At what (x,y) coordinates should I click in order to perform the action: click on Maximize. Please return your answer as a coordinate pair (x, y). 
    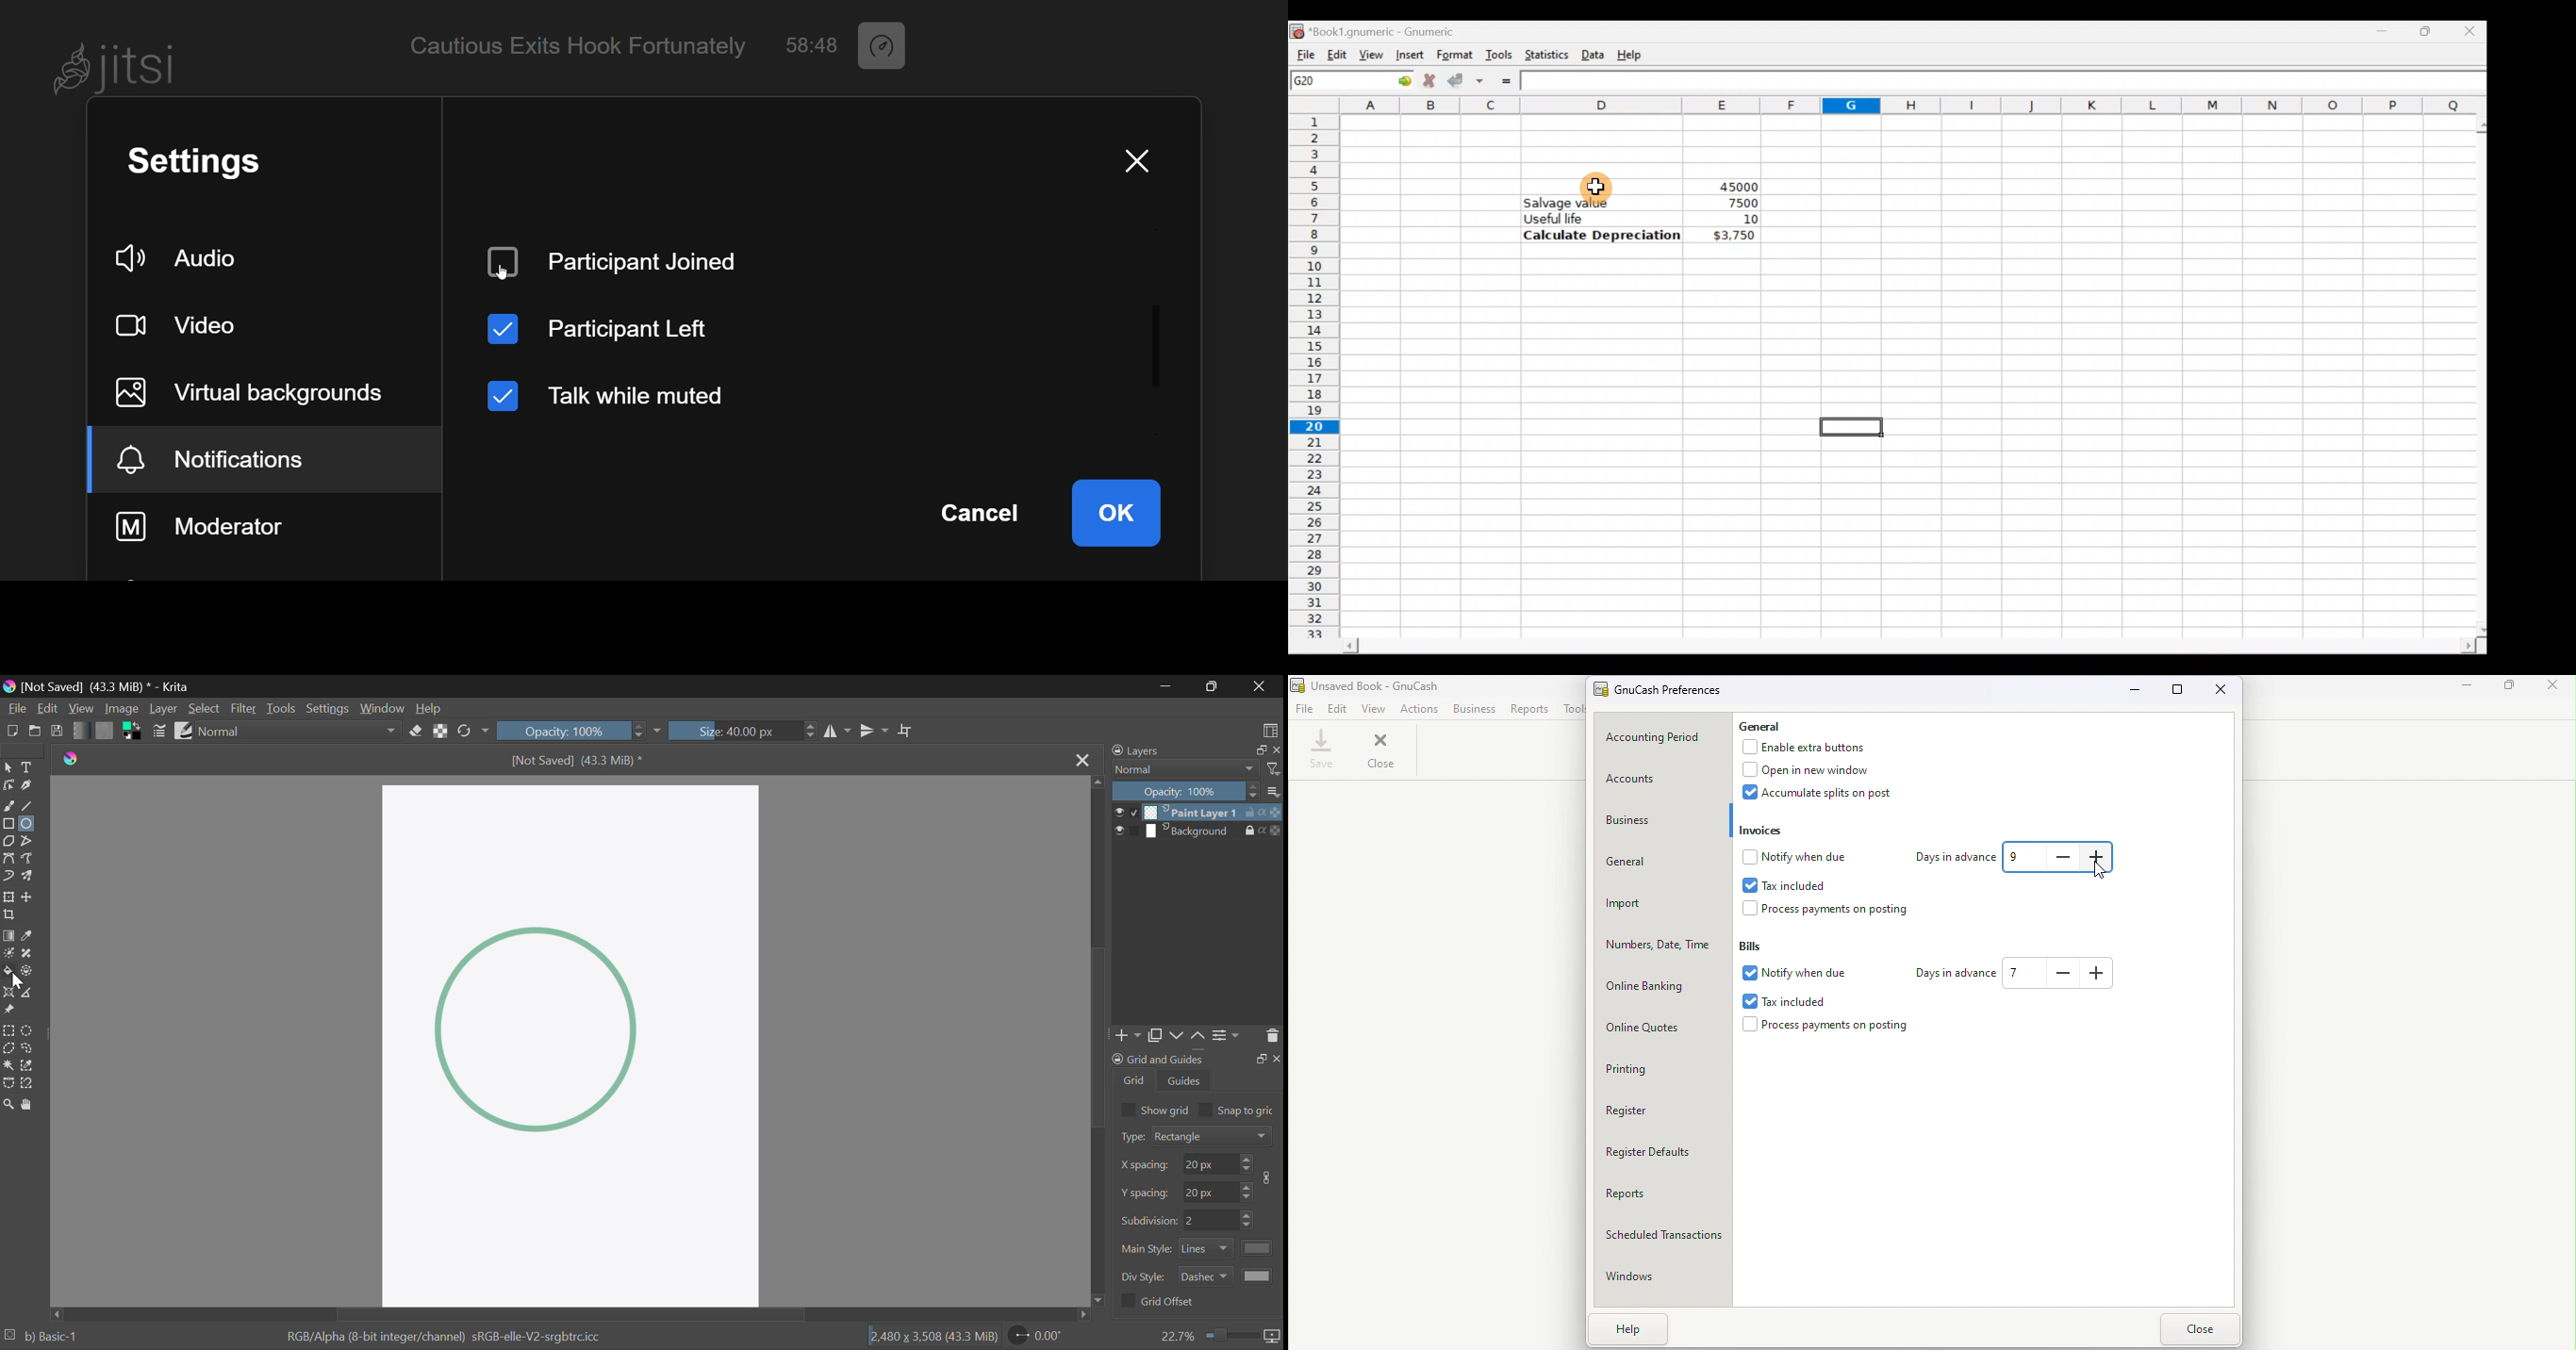
    Looking at the image, I should click on (2510, 689).